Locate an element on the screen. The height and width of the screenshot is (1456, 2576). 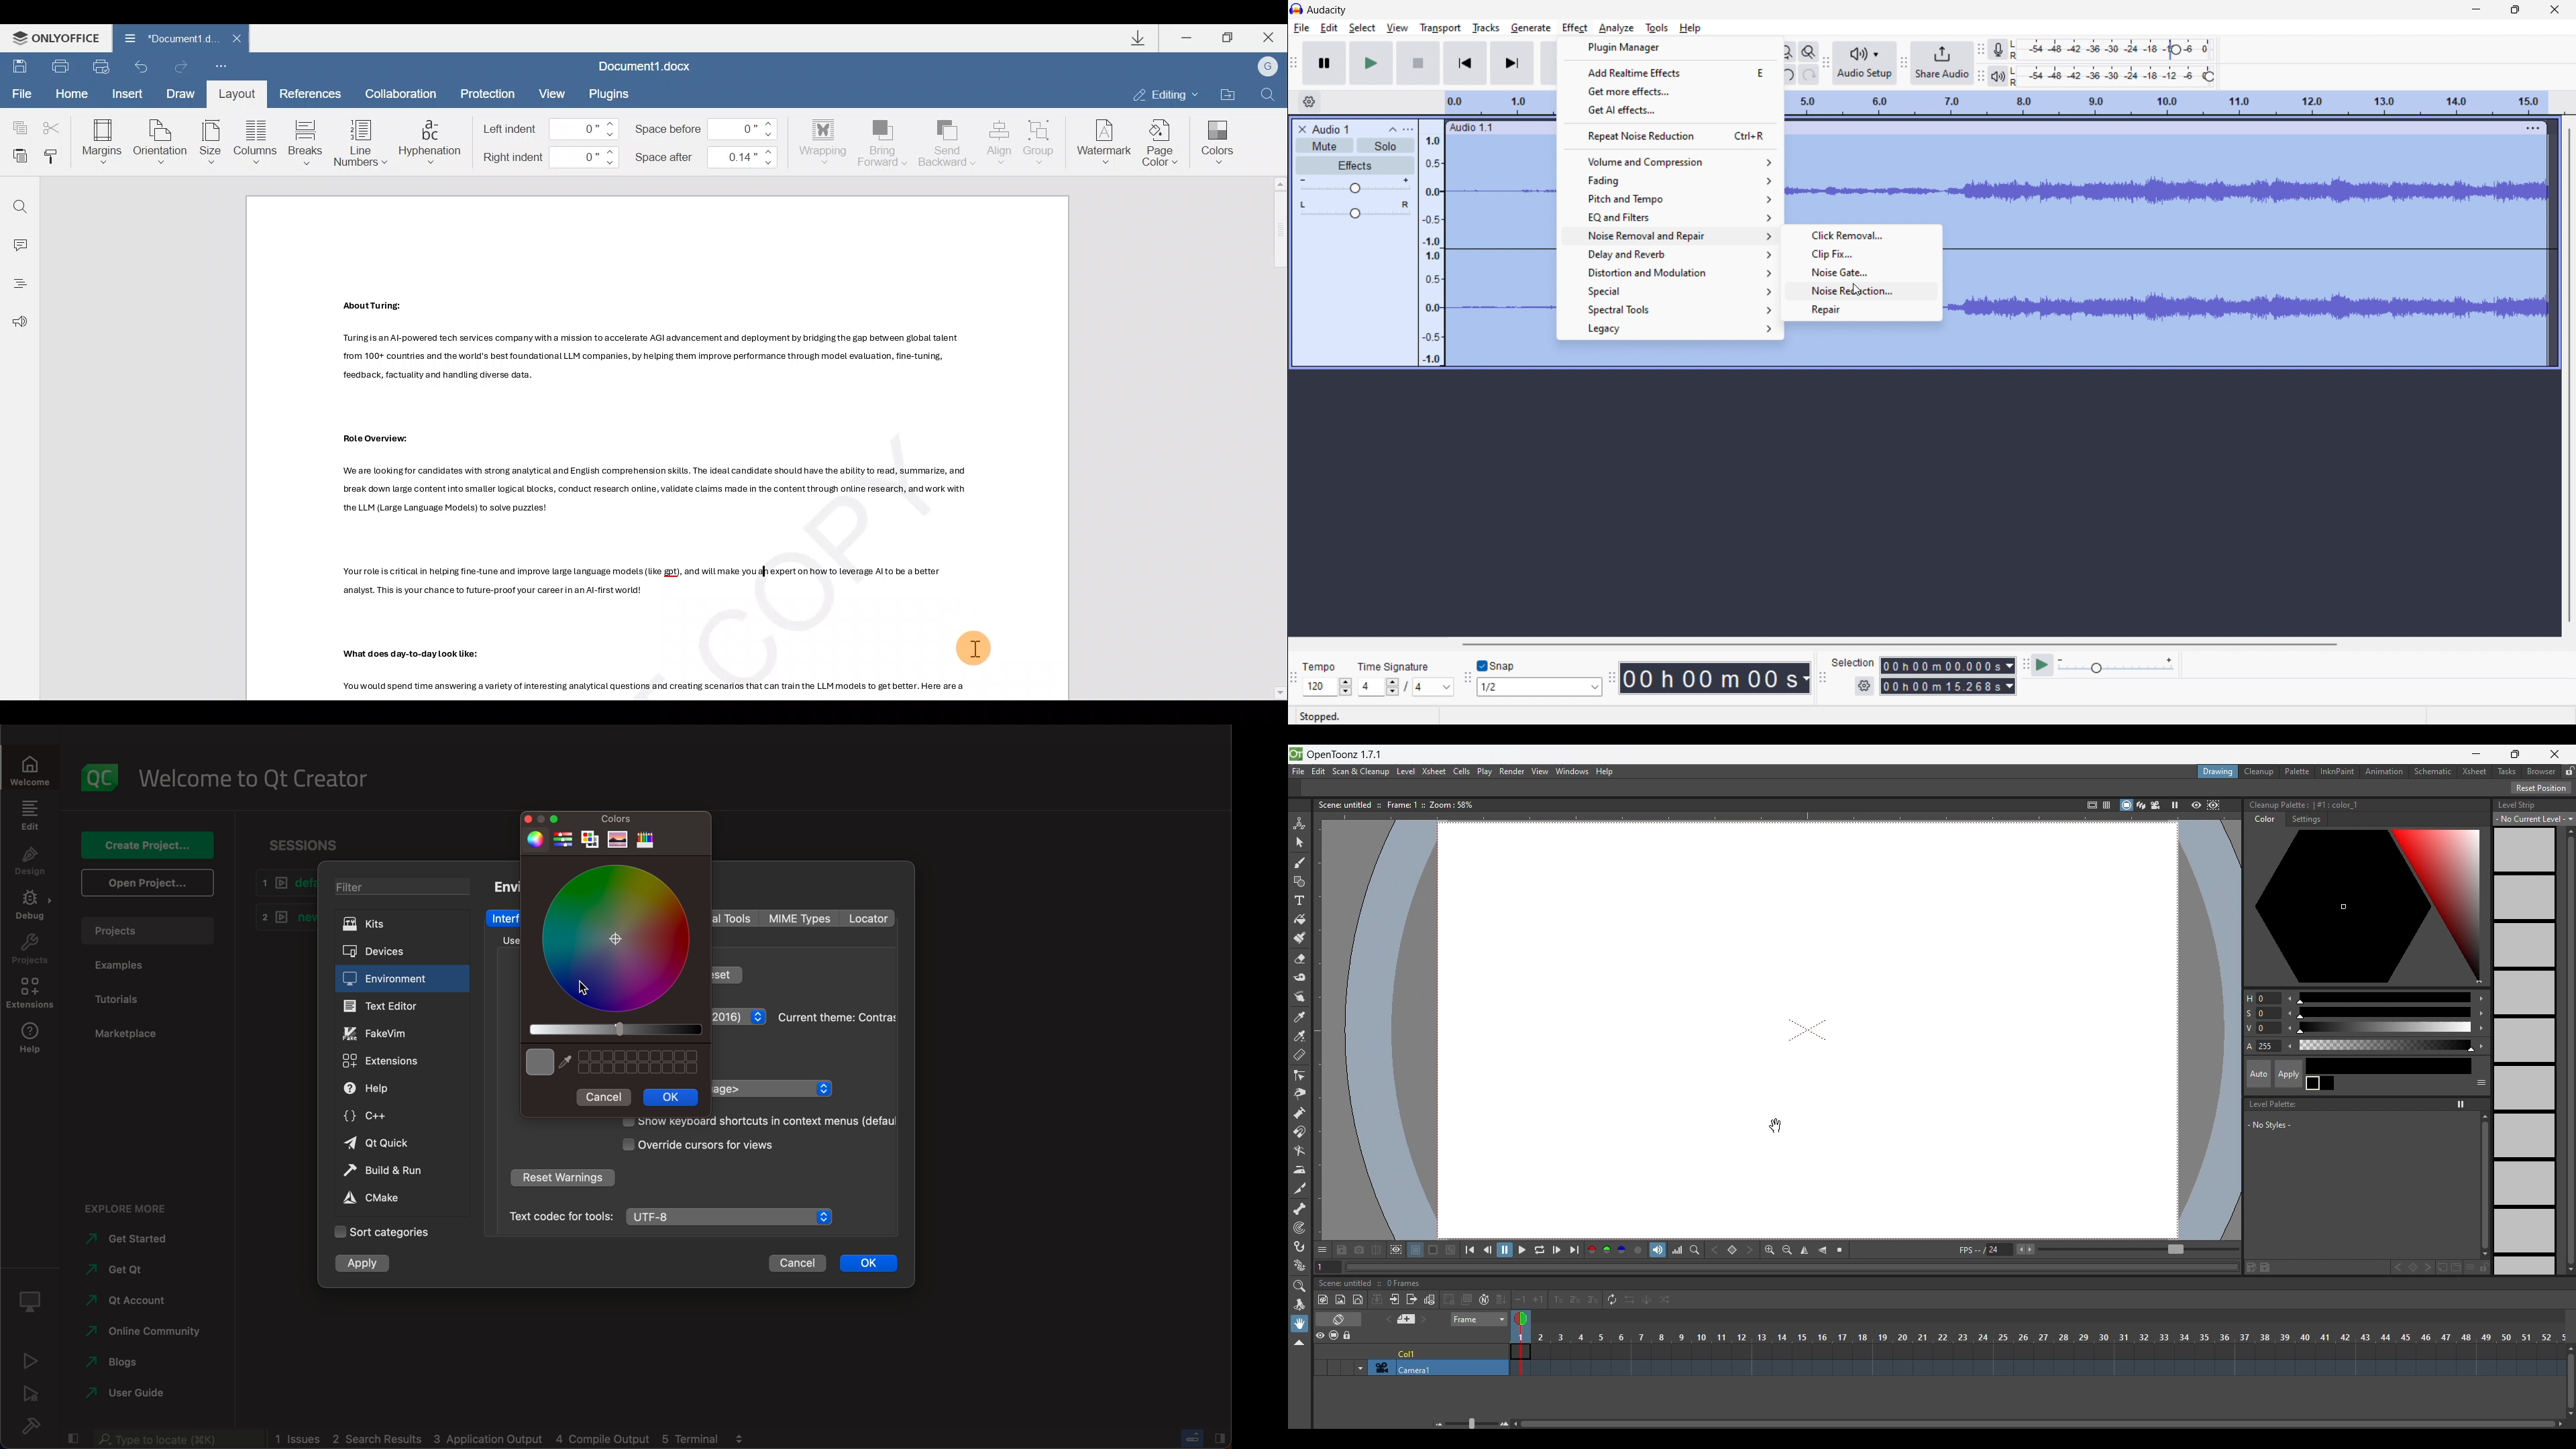
cancel is located at coordinates (604, 1096).